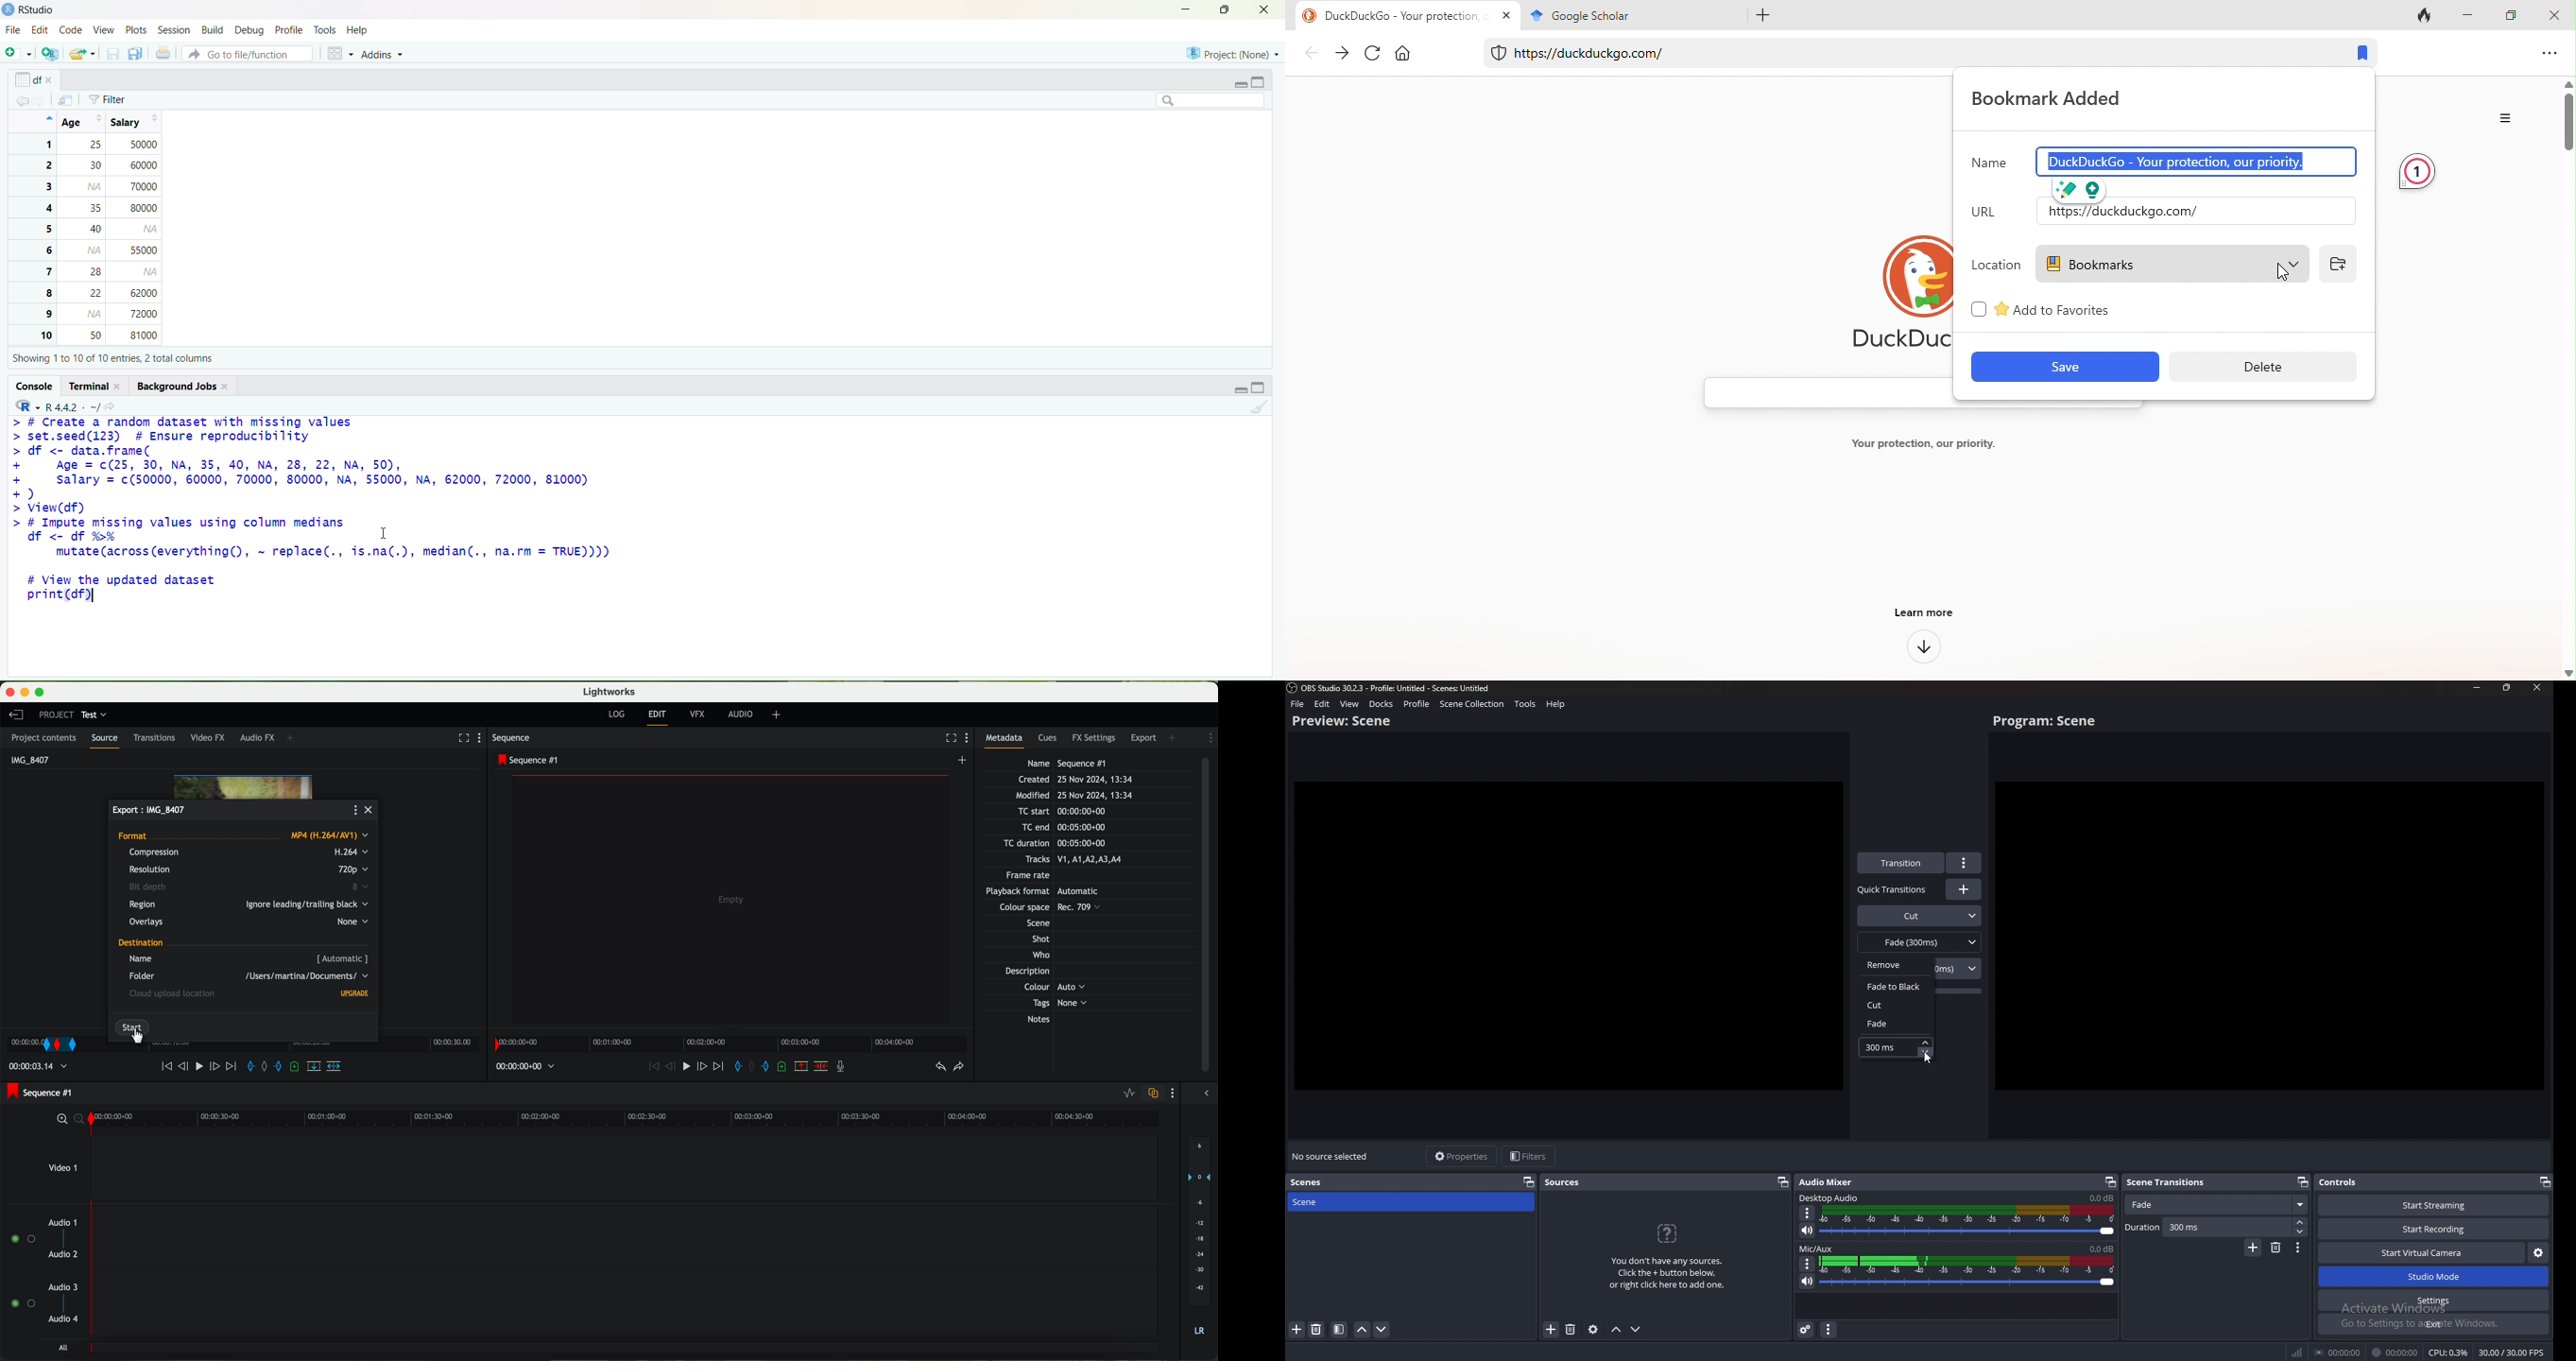 The width and height of the screenshot is (2576, 1372). Describe the element at coordinates (70, 29) in the screenshot. I see `code` at that location.